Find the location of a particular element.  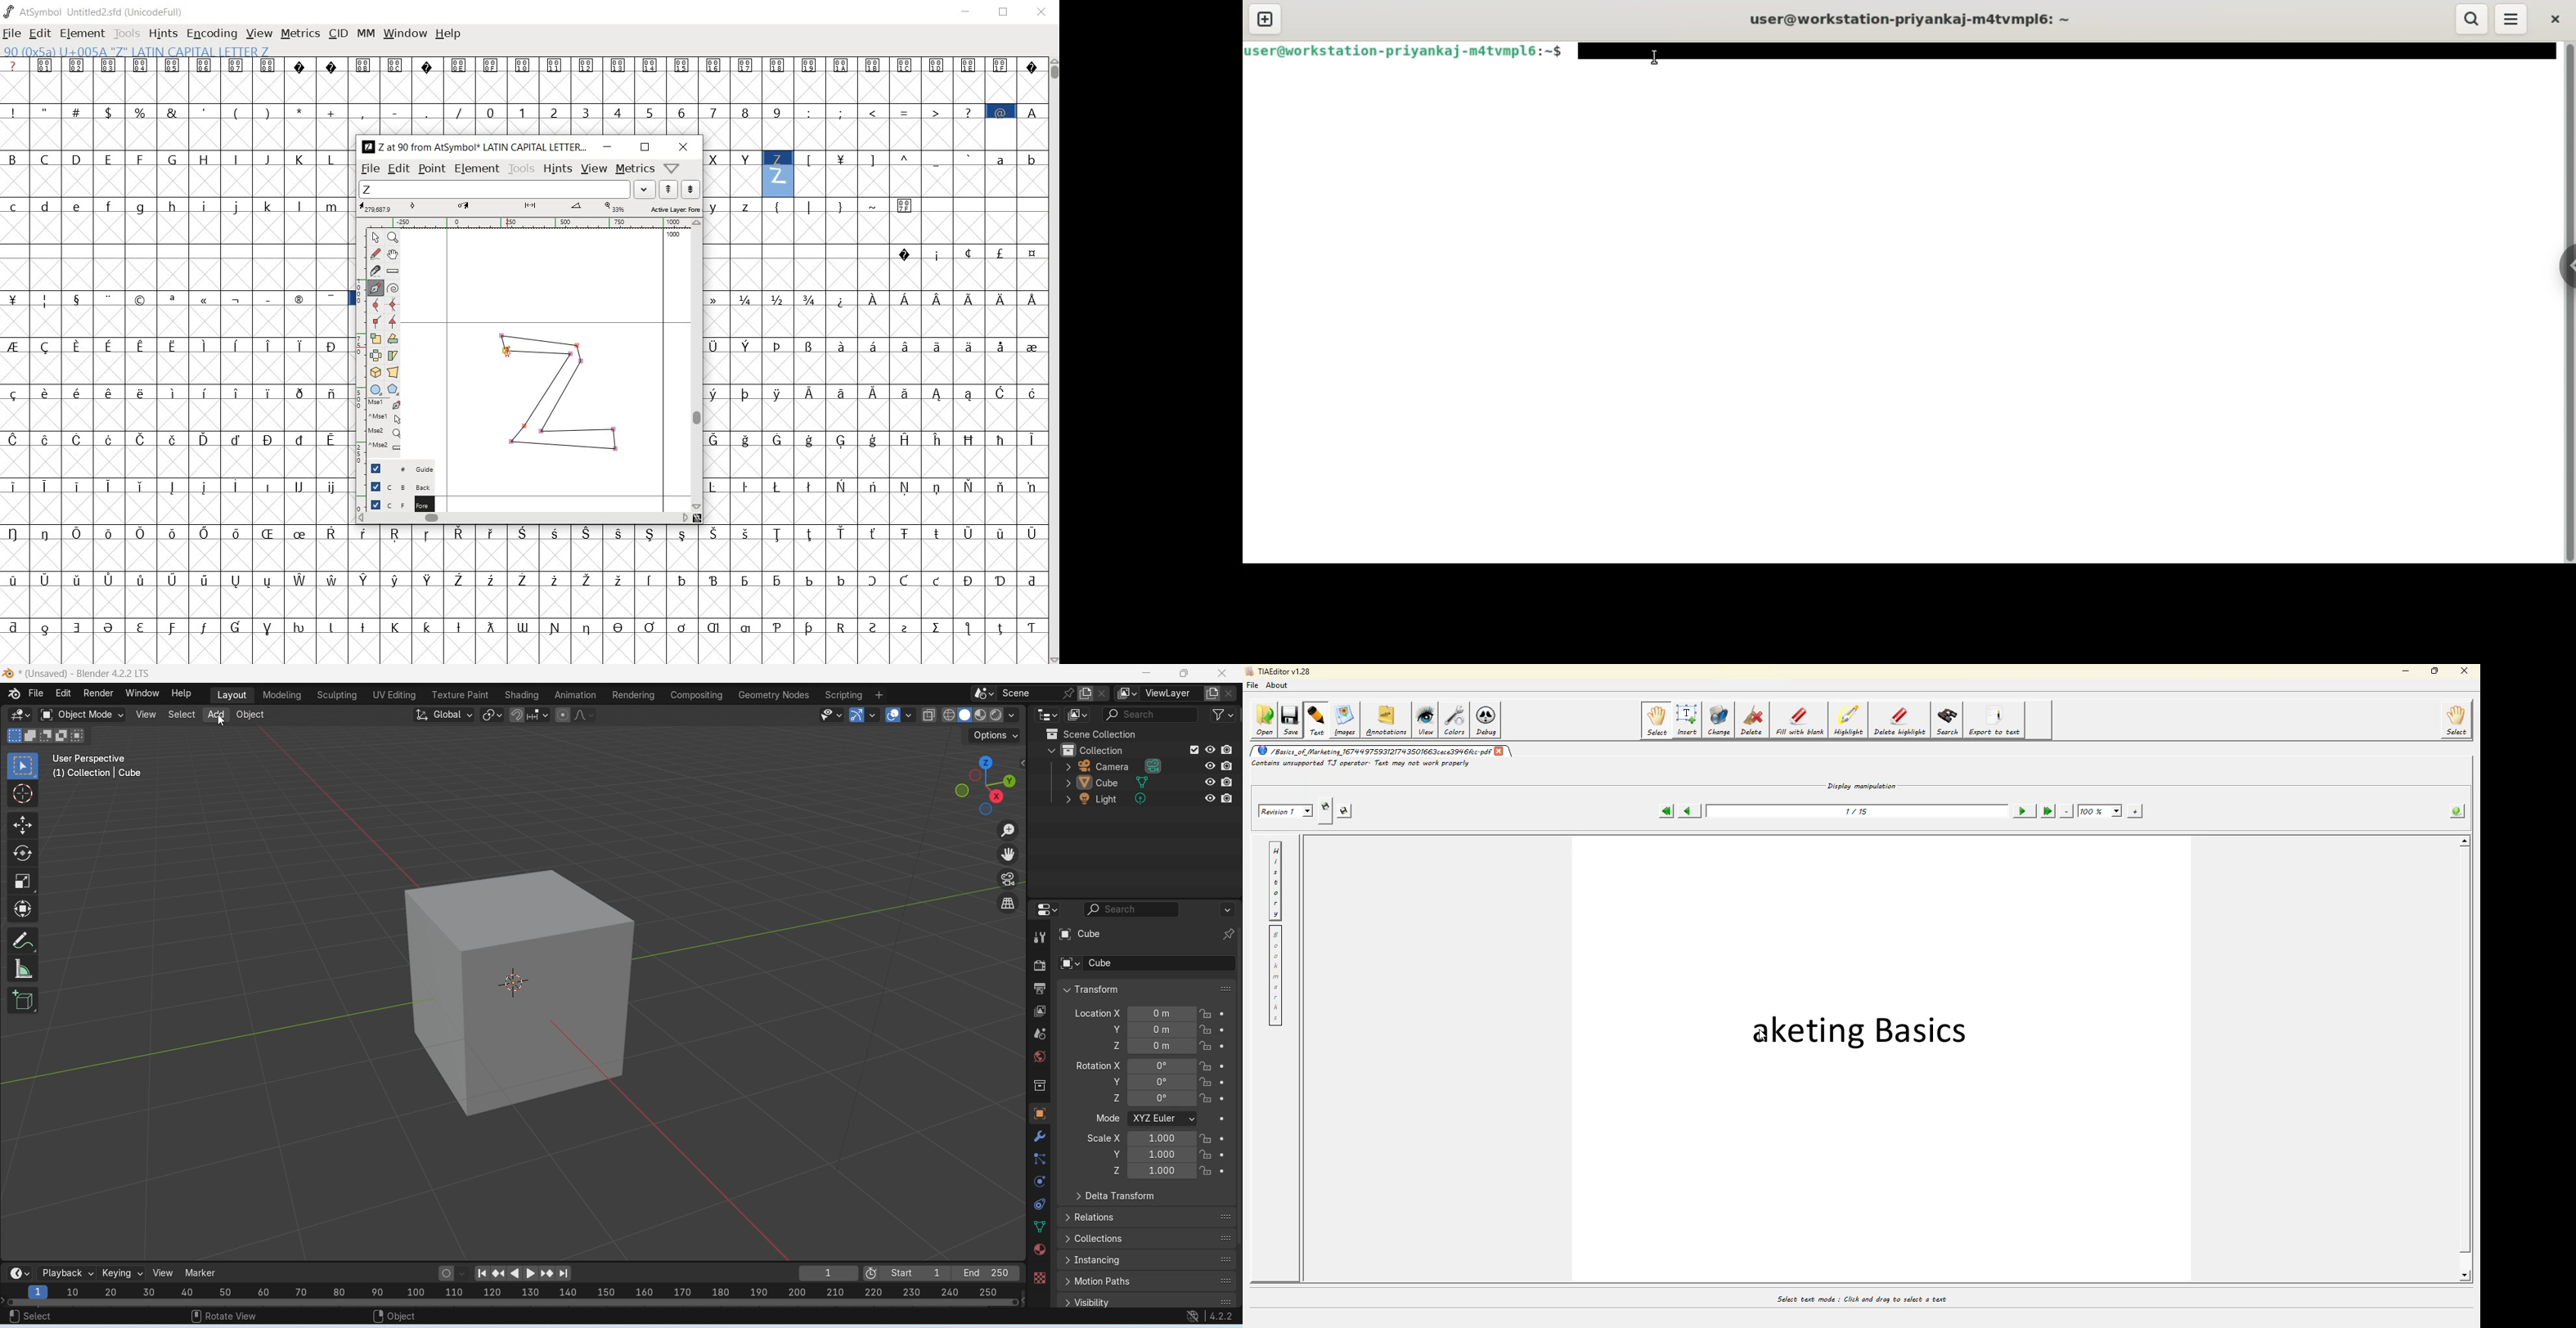

ViewLayer is located at coordinates (1170, 694).